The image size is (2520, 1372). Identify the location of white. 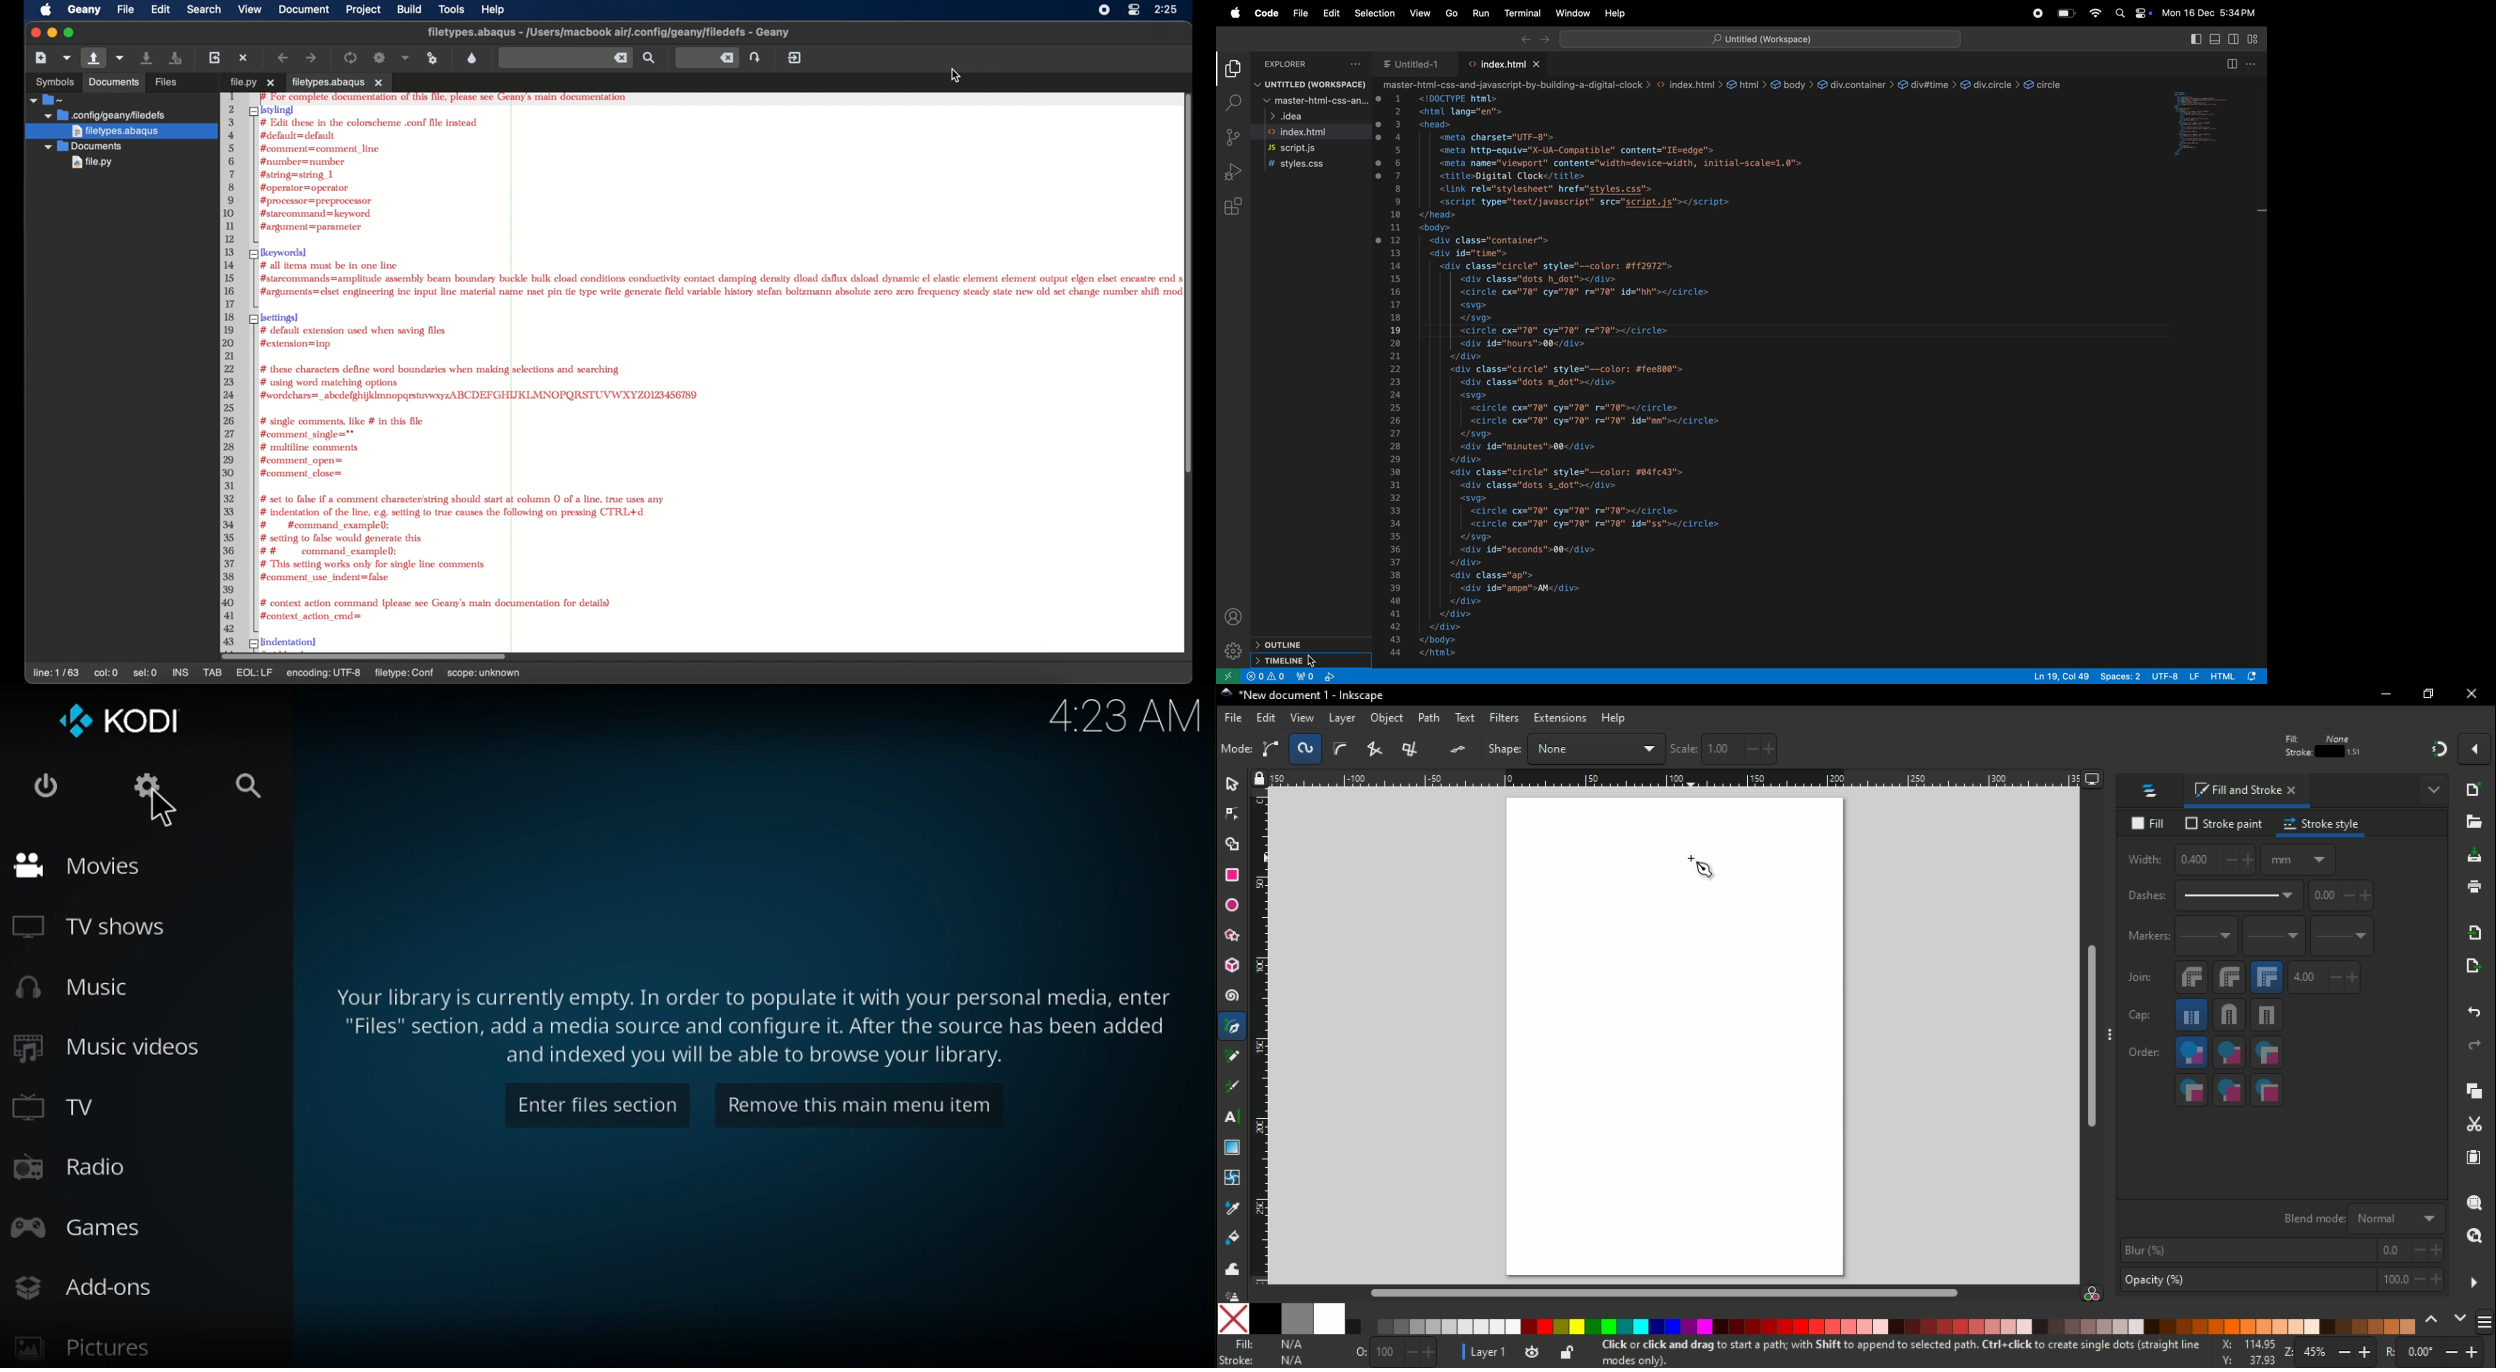
(1329, 1319).